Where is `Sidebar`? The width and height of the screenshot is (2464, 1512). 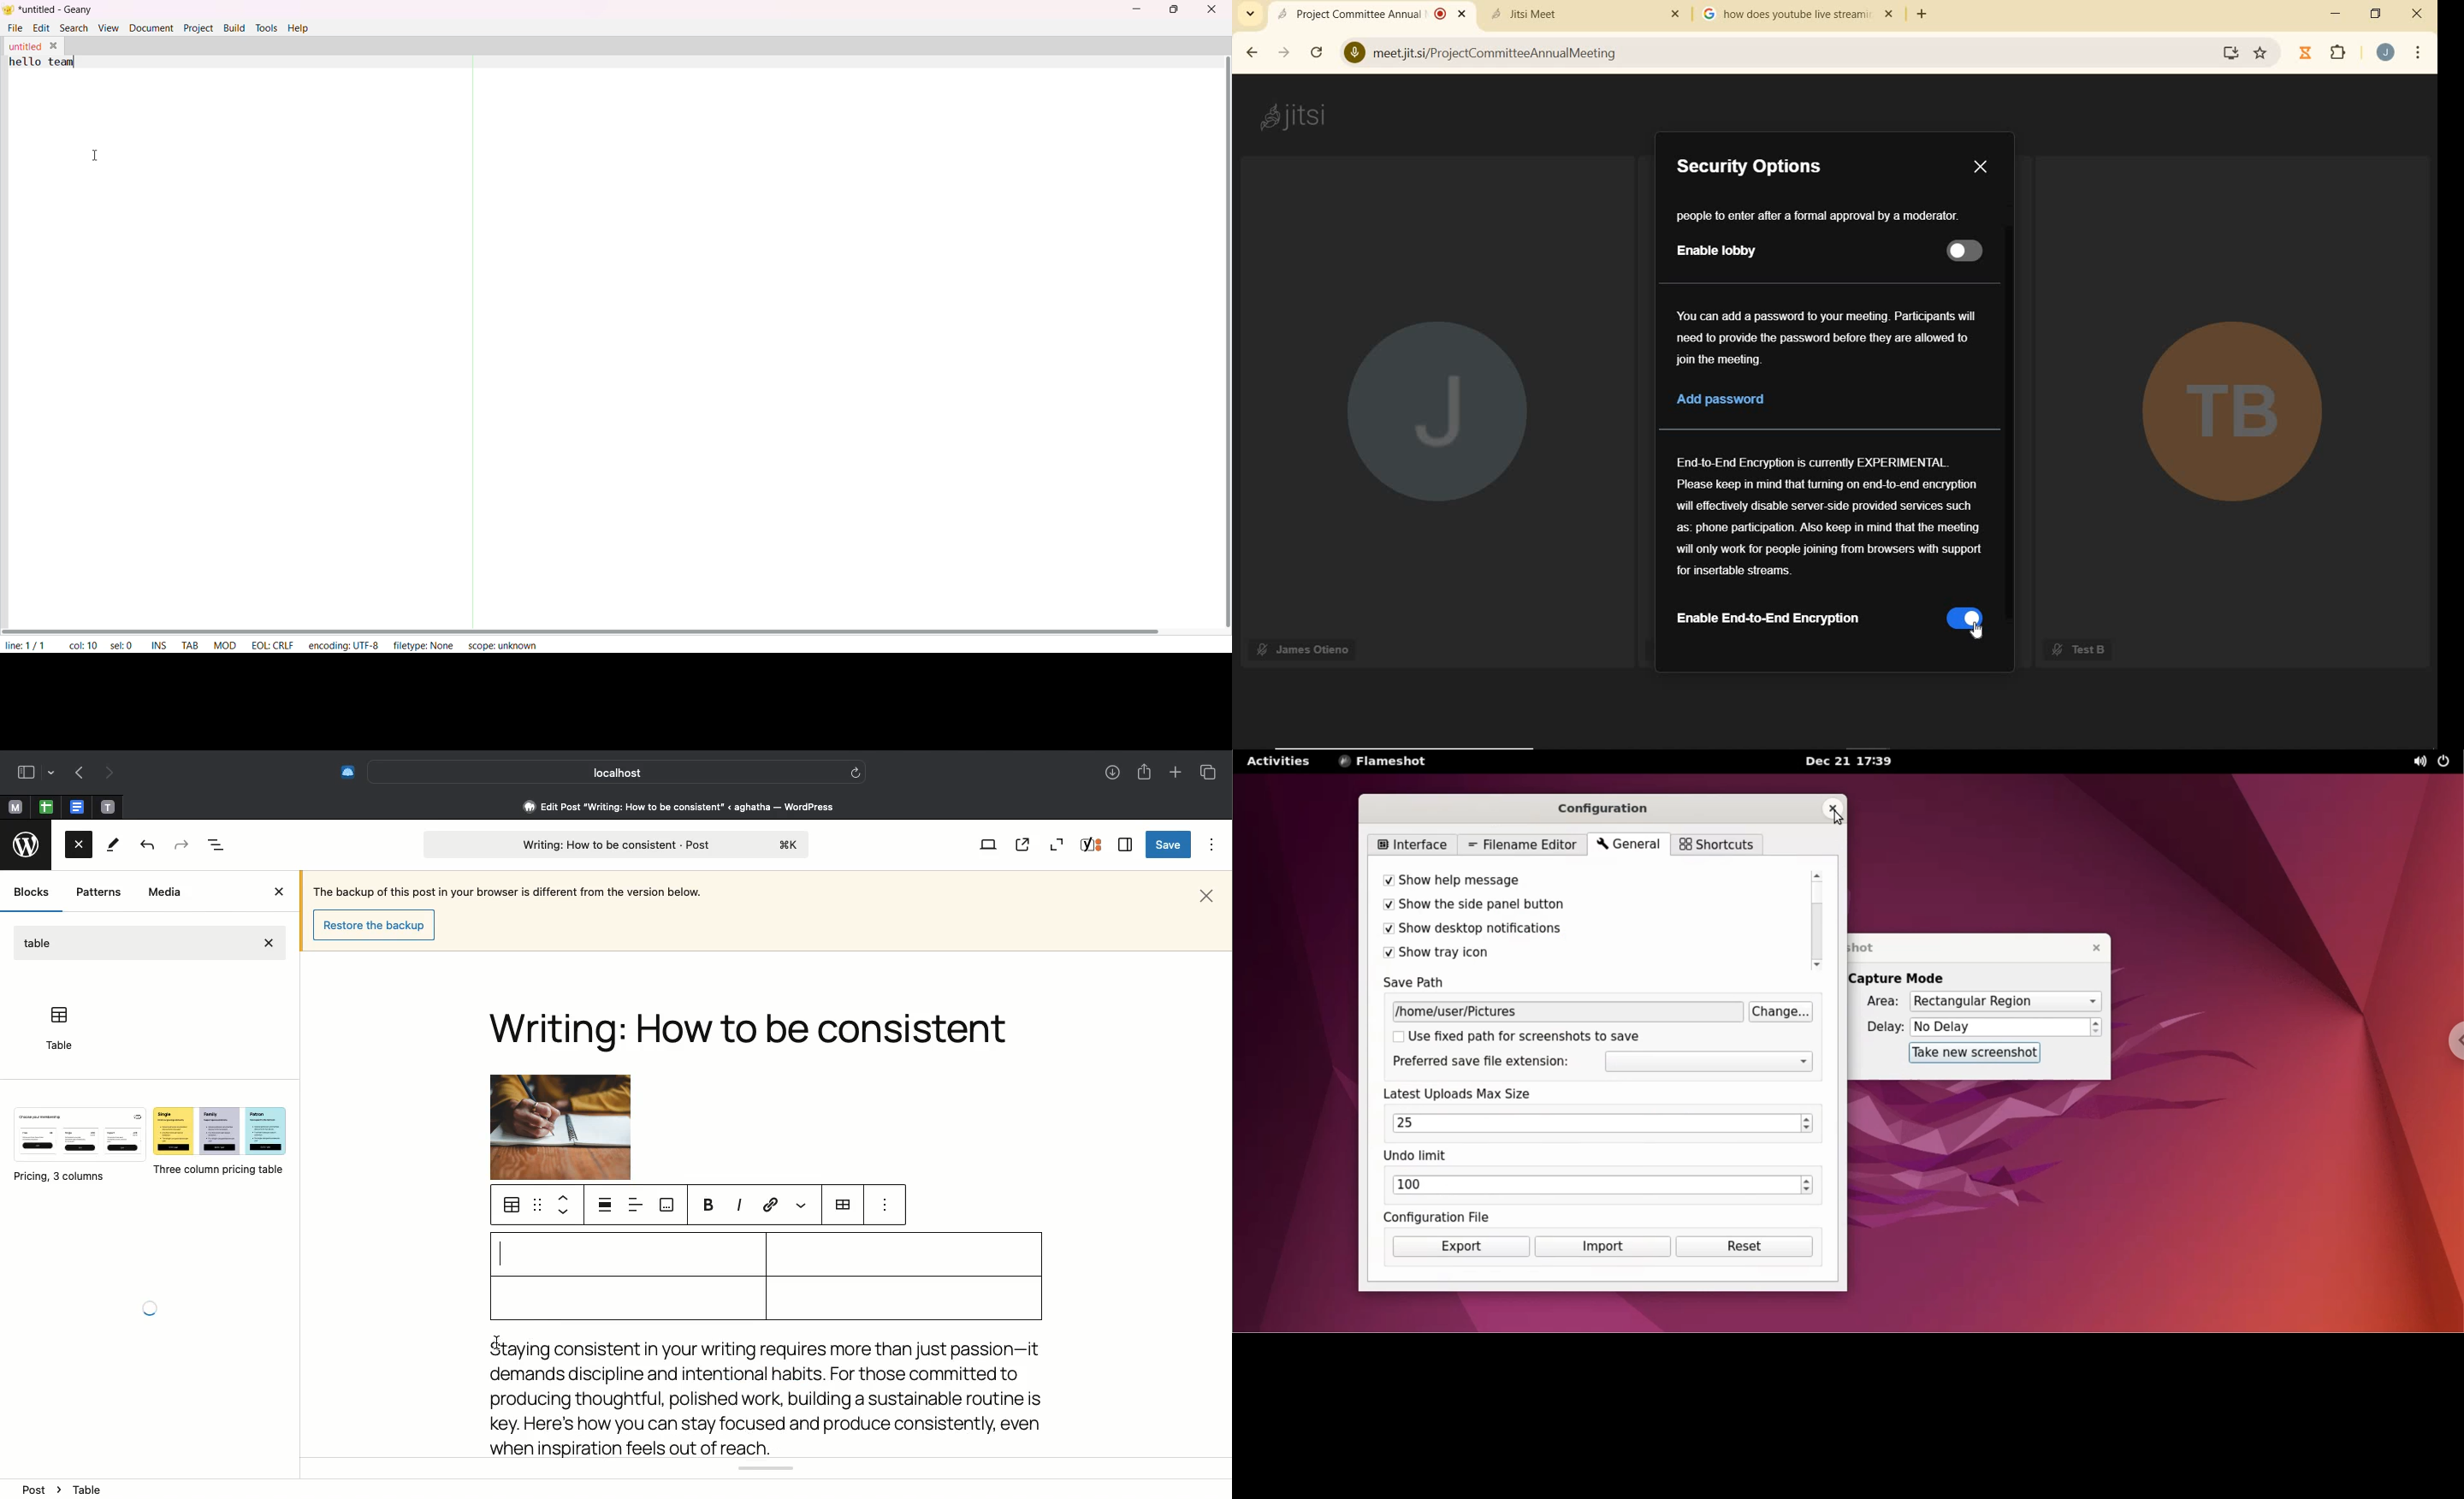 Sidebar is located at coordinates (32, 772).